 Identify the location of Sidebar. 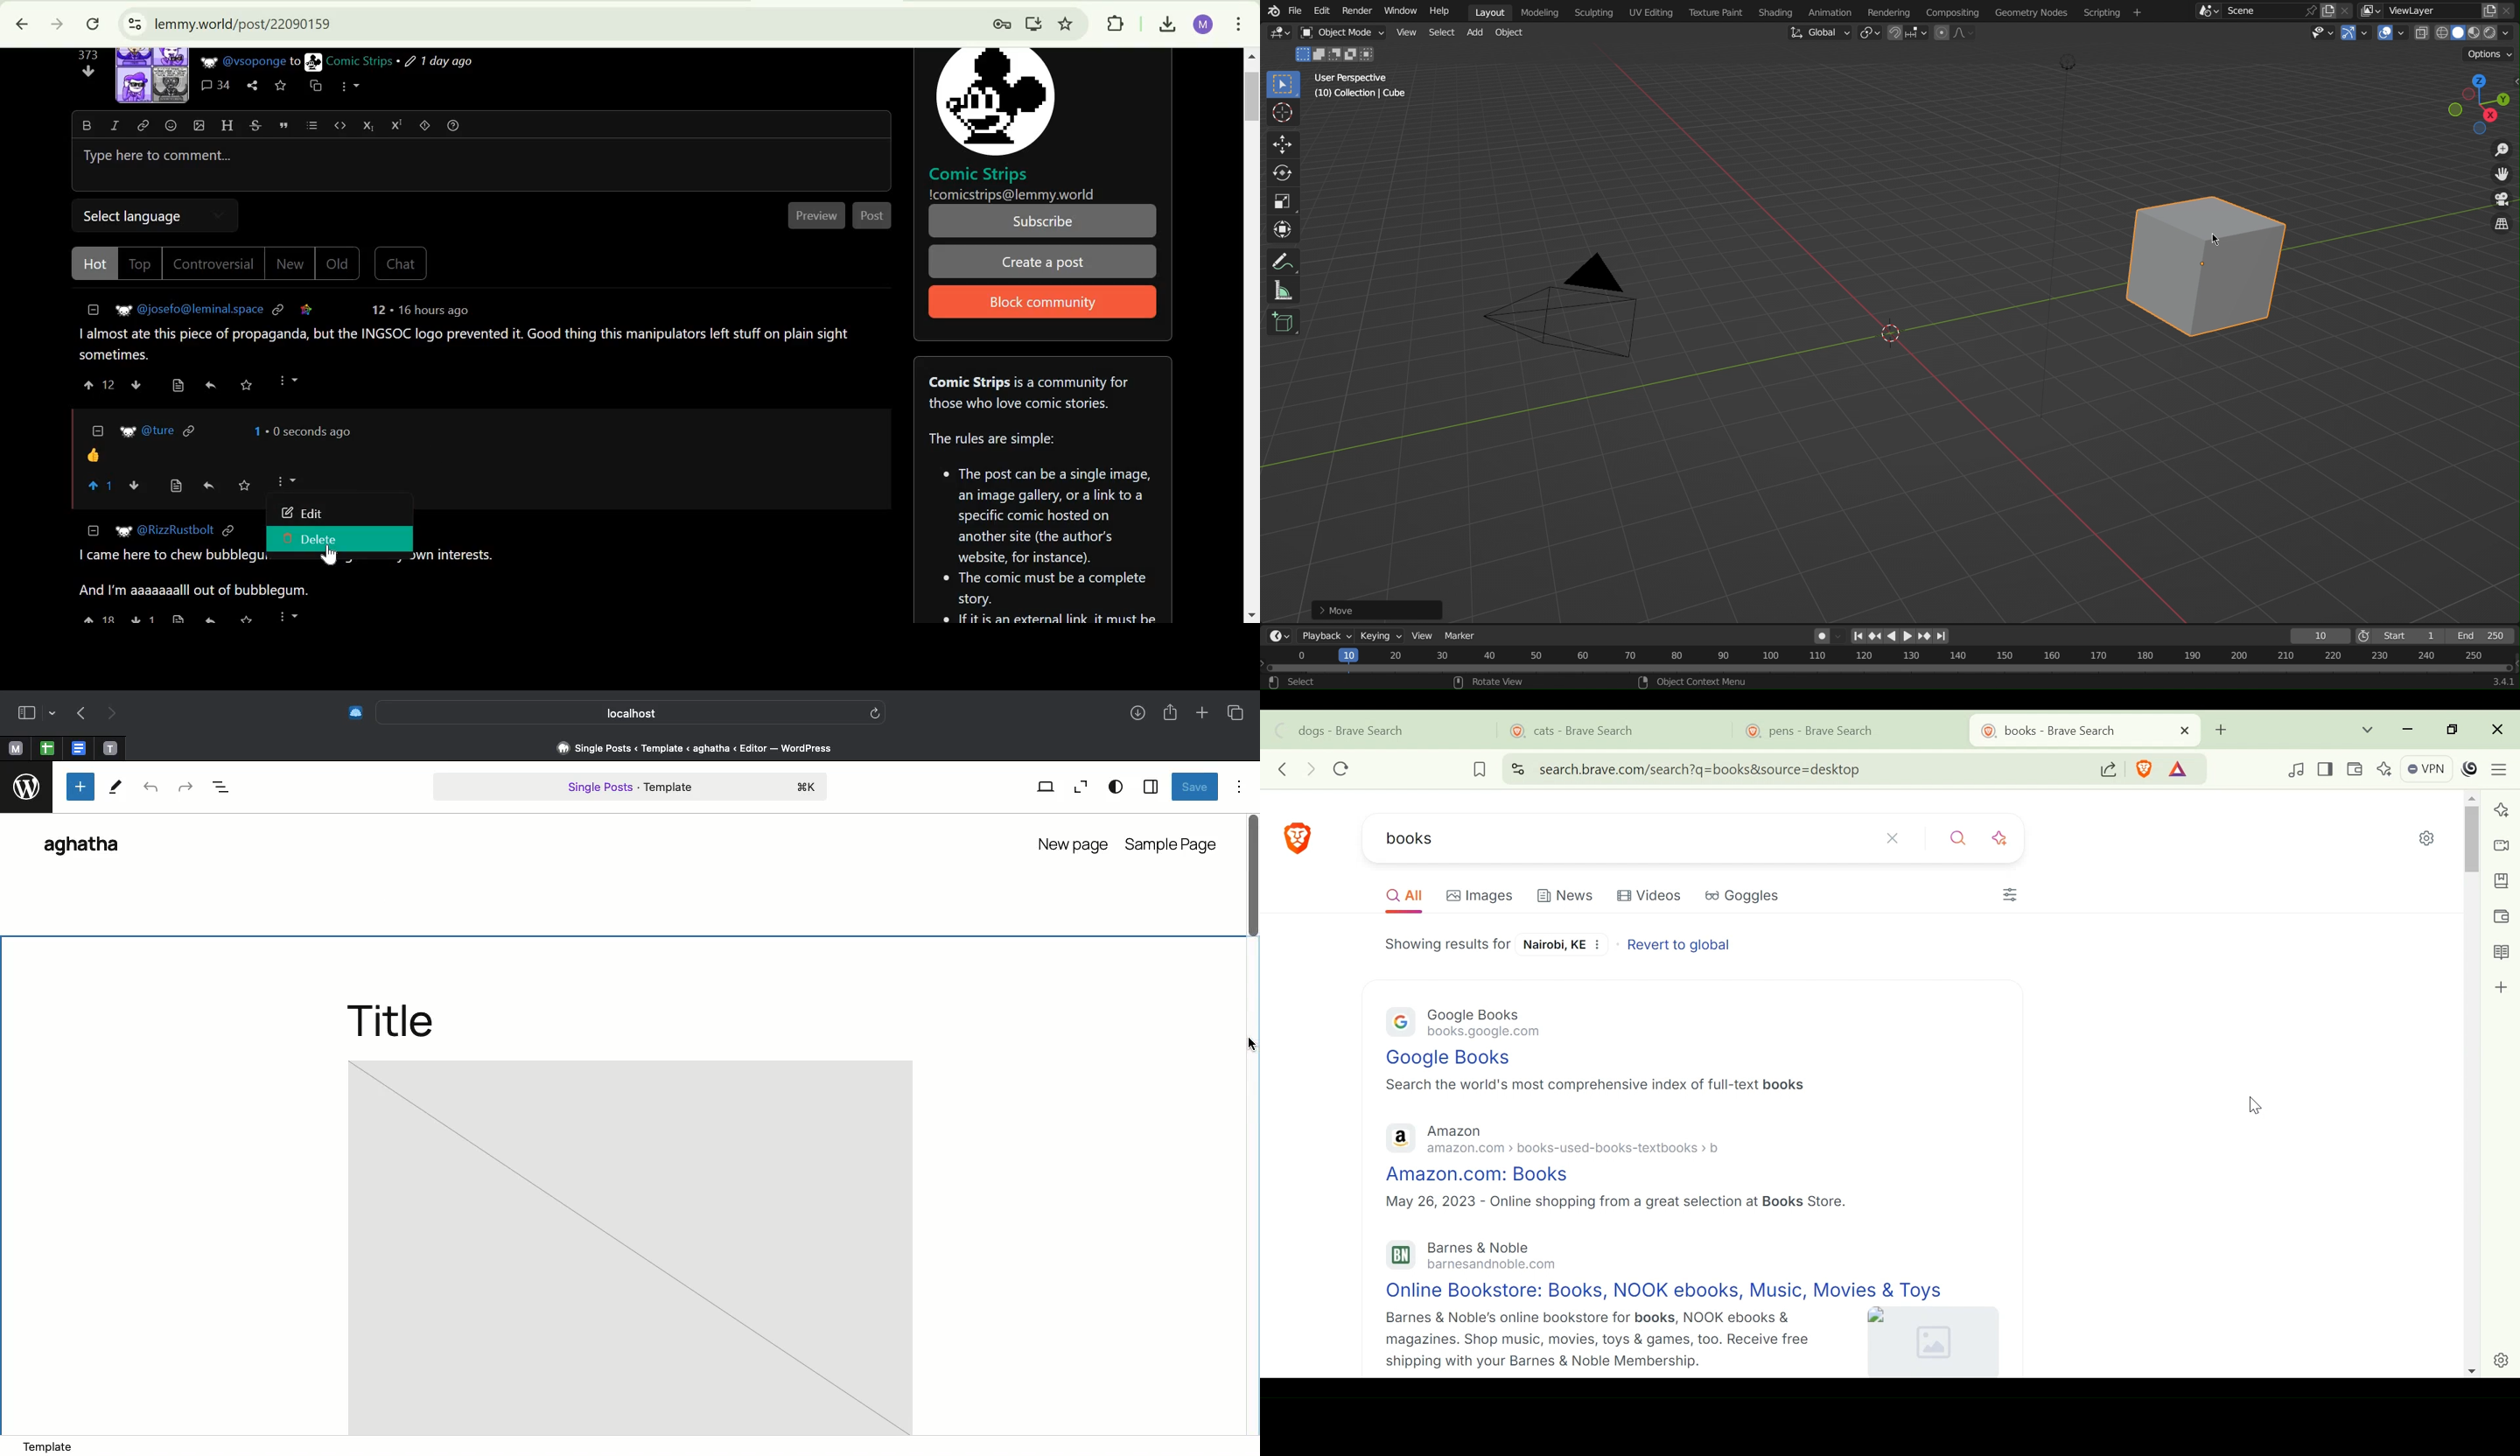
(32, 713).